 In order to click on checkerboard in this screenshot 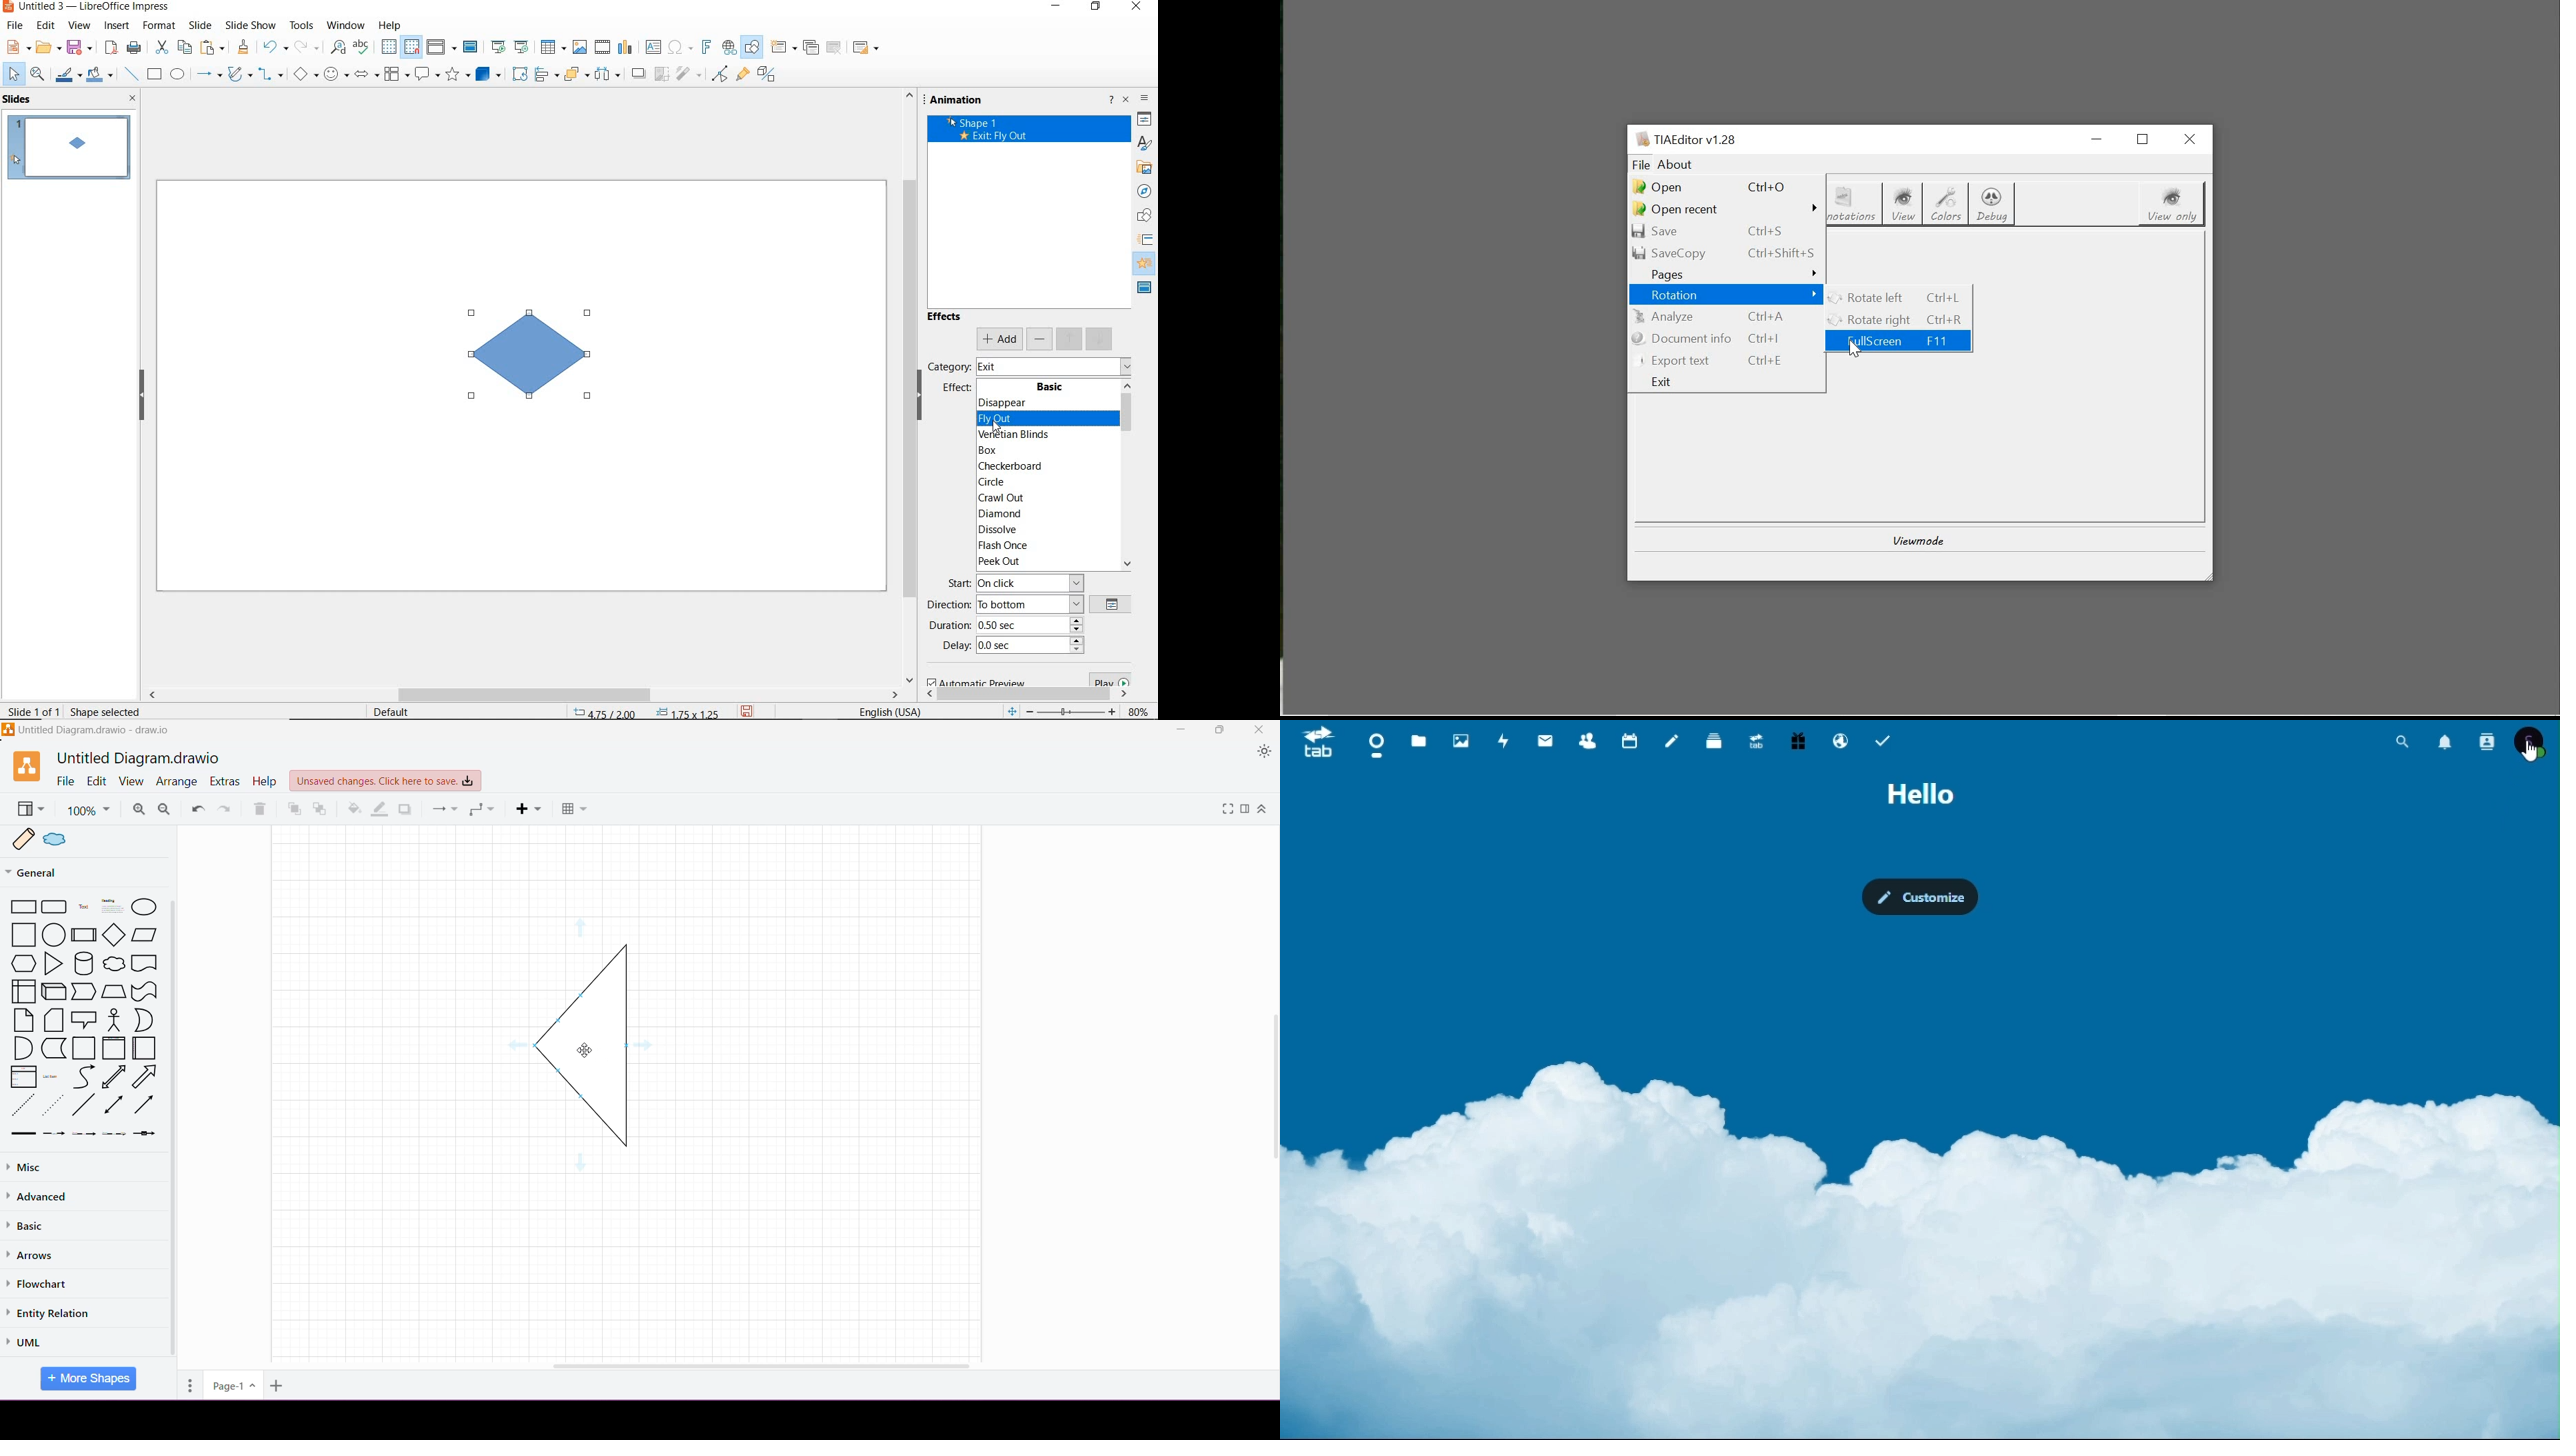, I will do `click(1043, 467)`.